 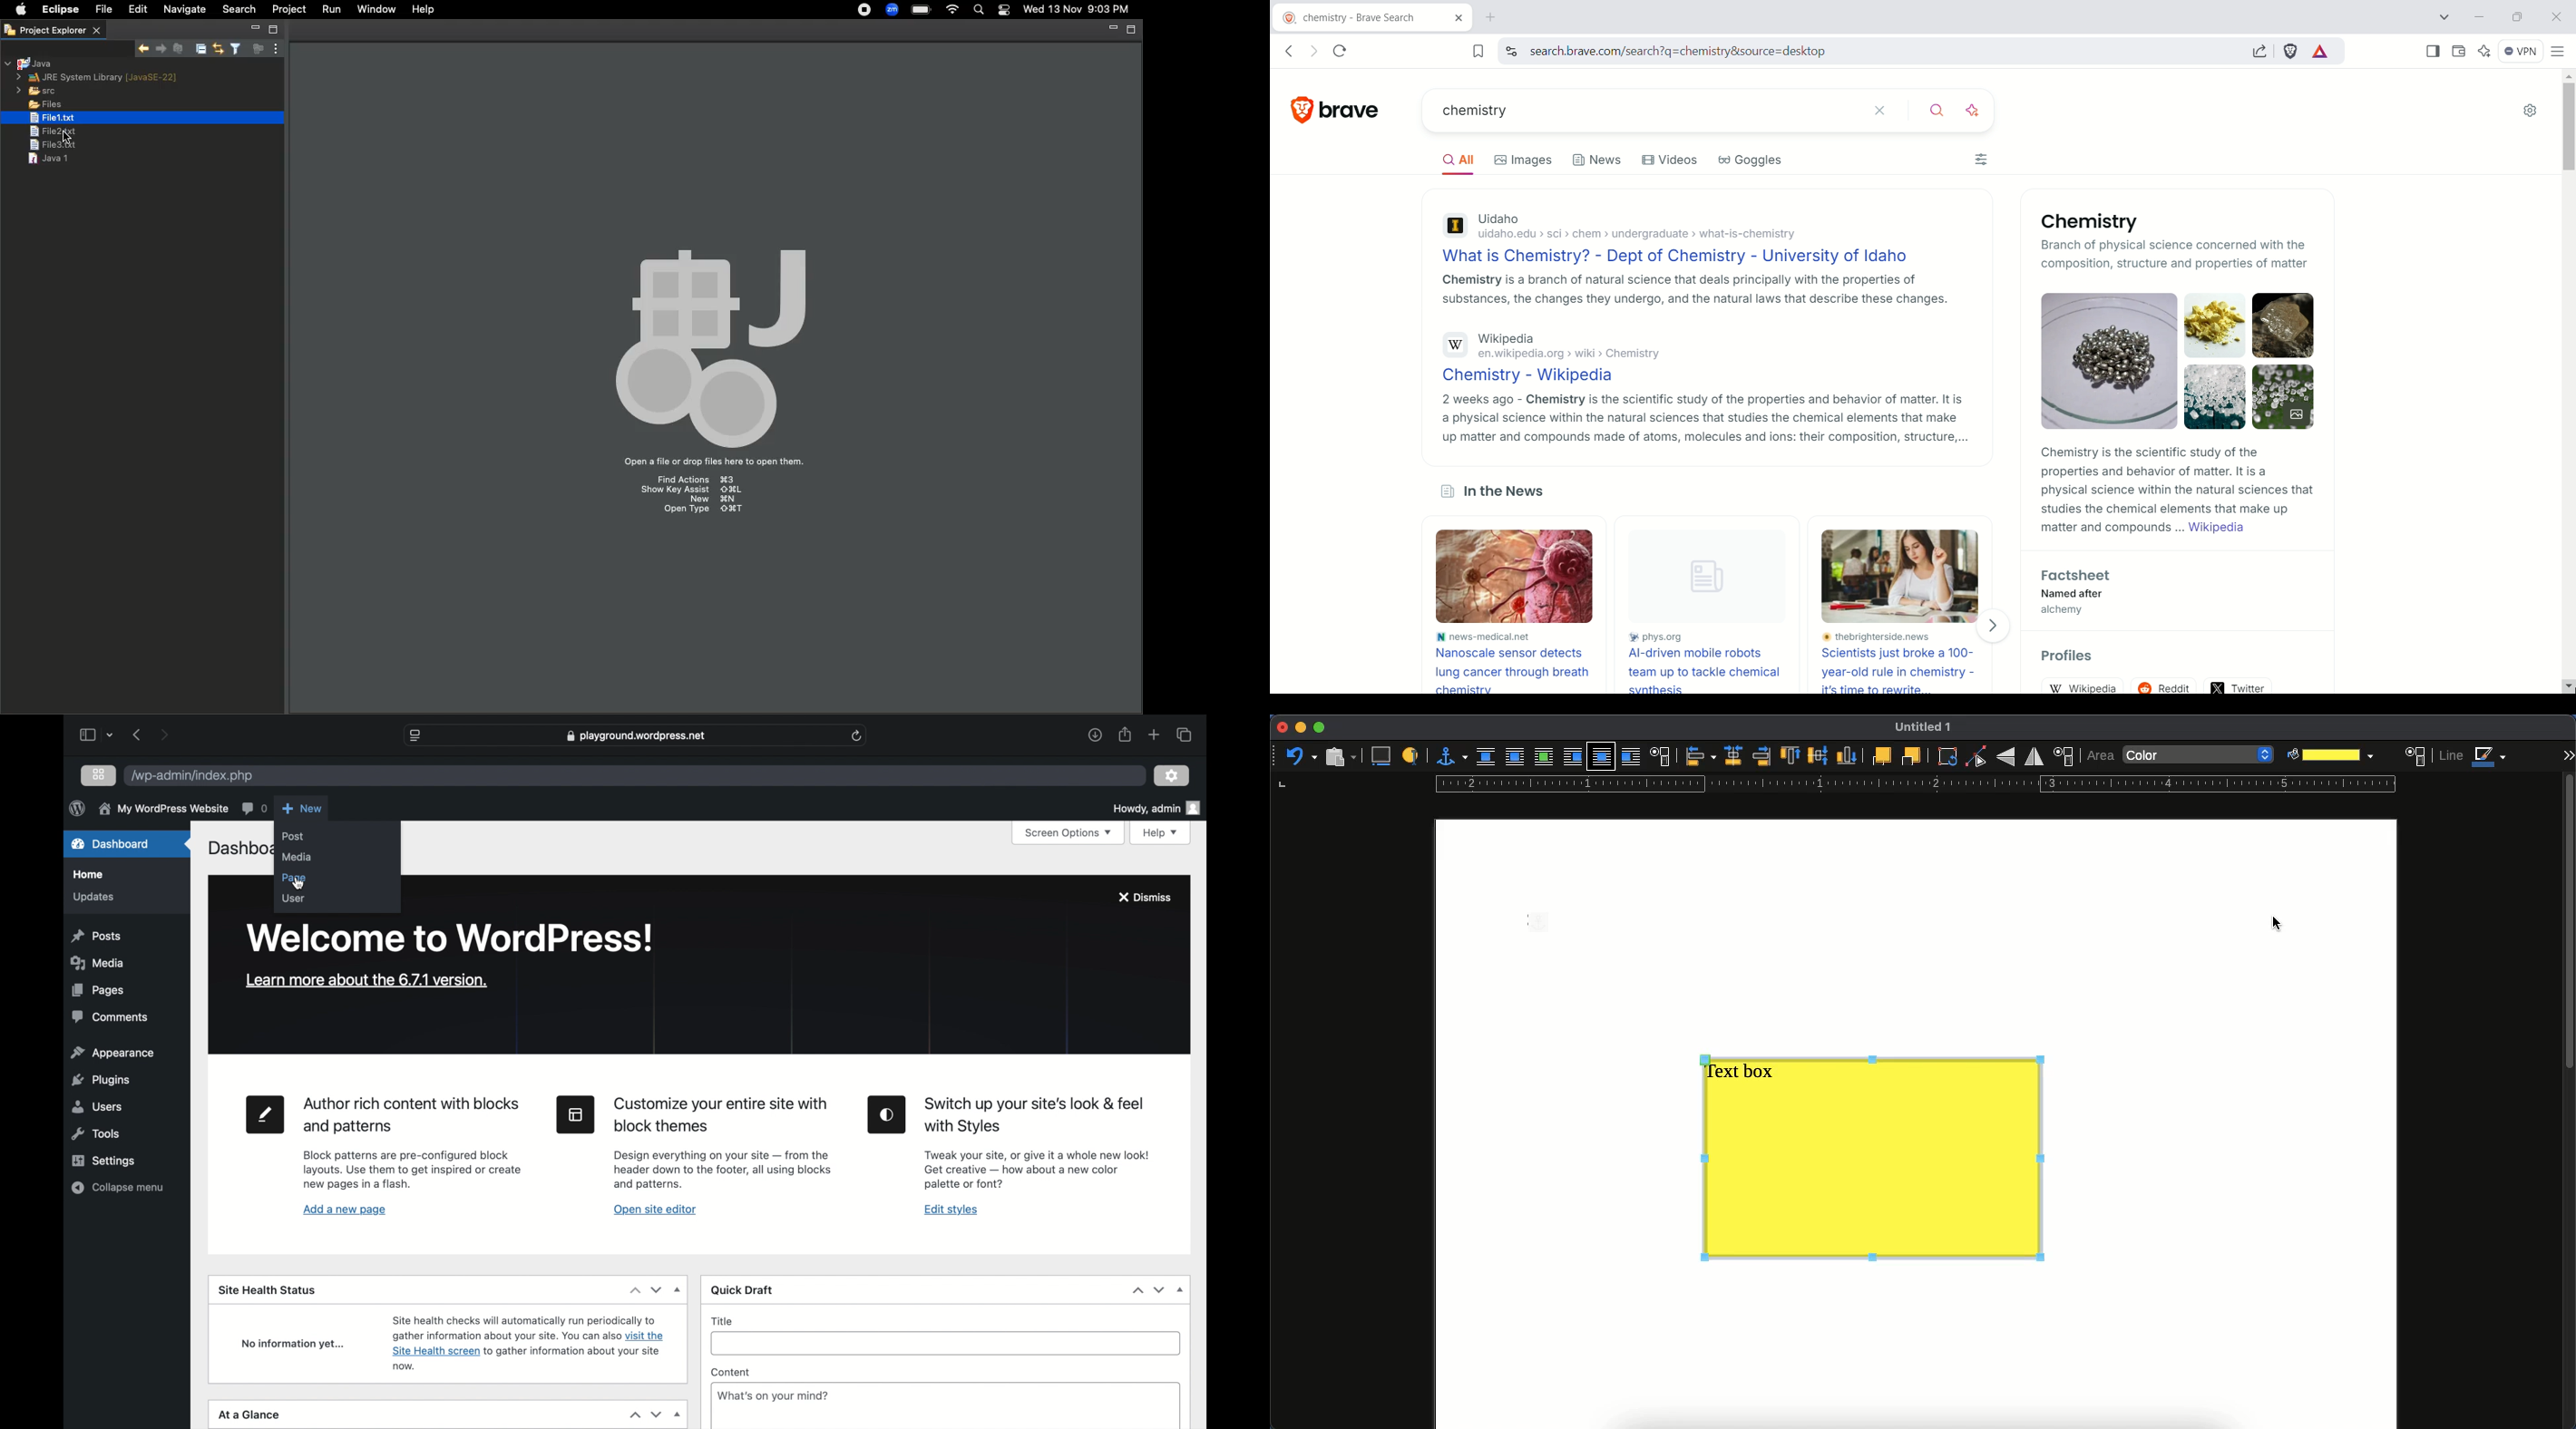 I want to click on area, so click(x=2416, y=755).